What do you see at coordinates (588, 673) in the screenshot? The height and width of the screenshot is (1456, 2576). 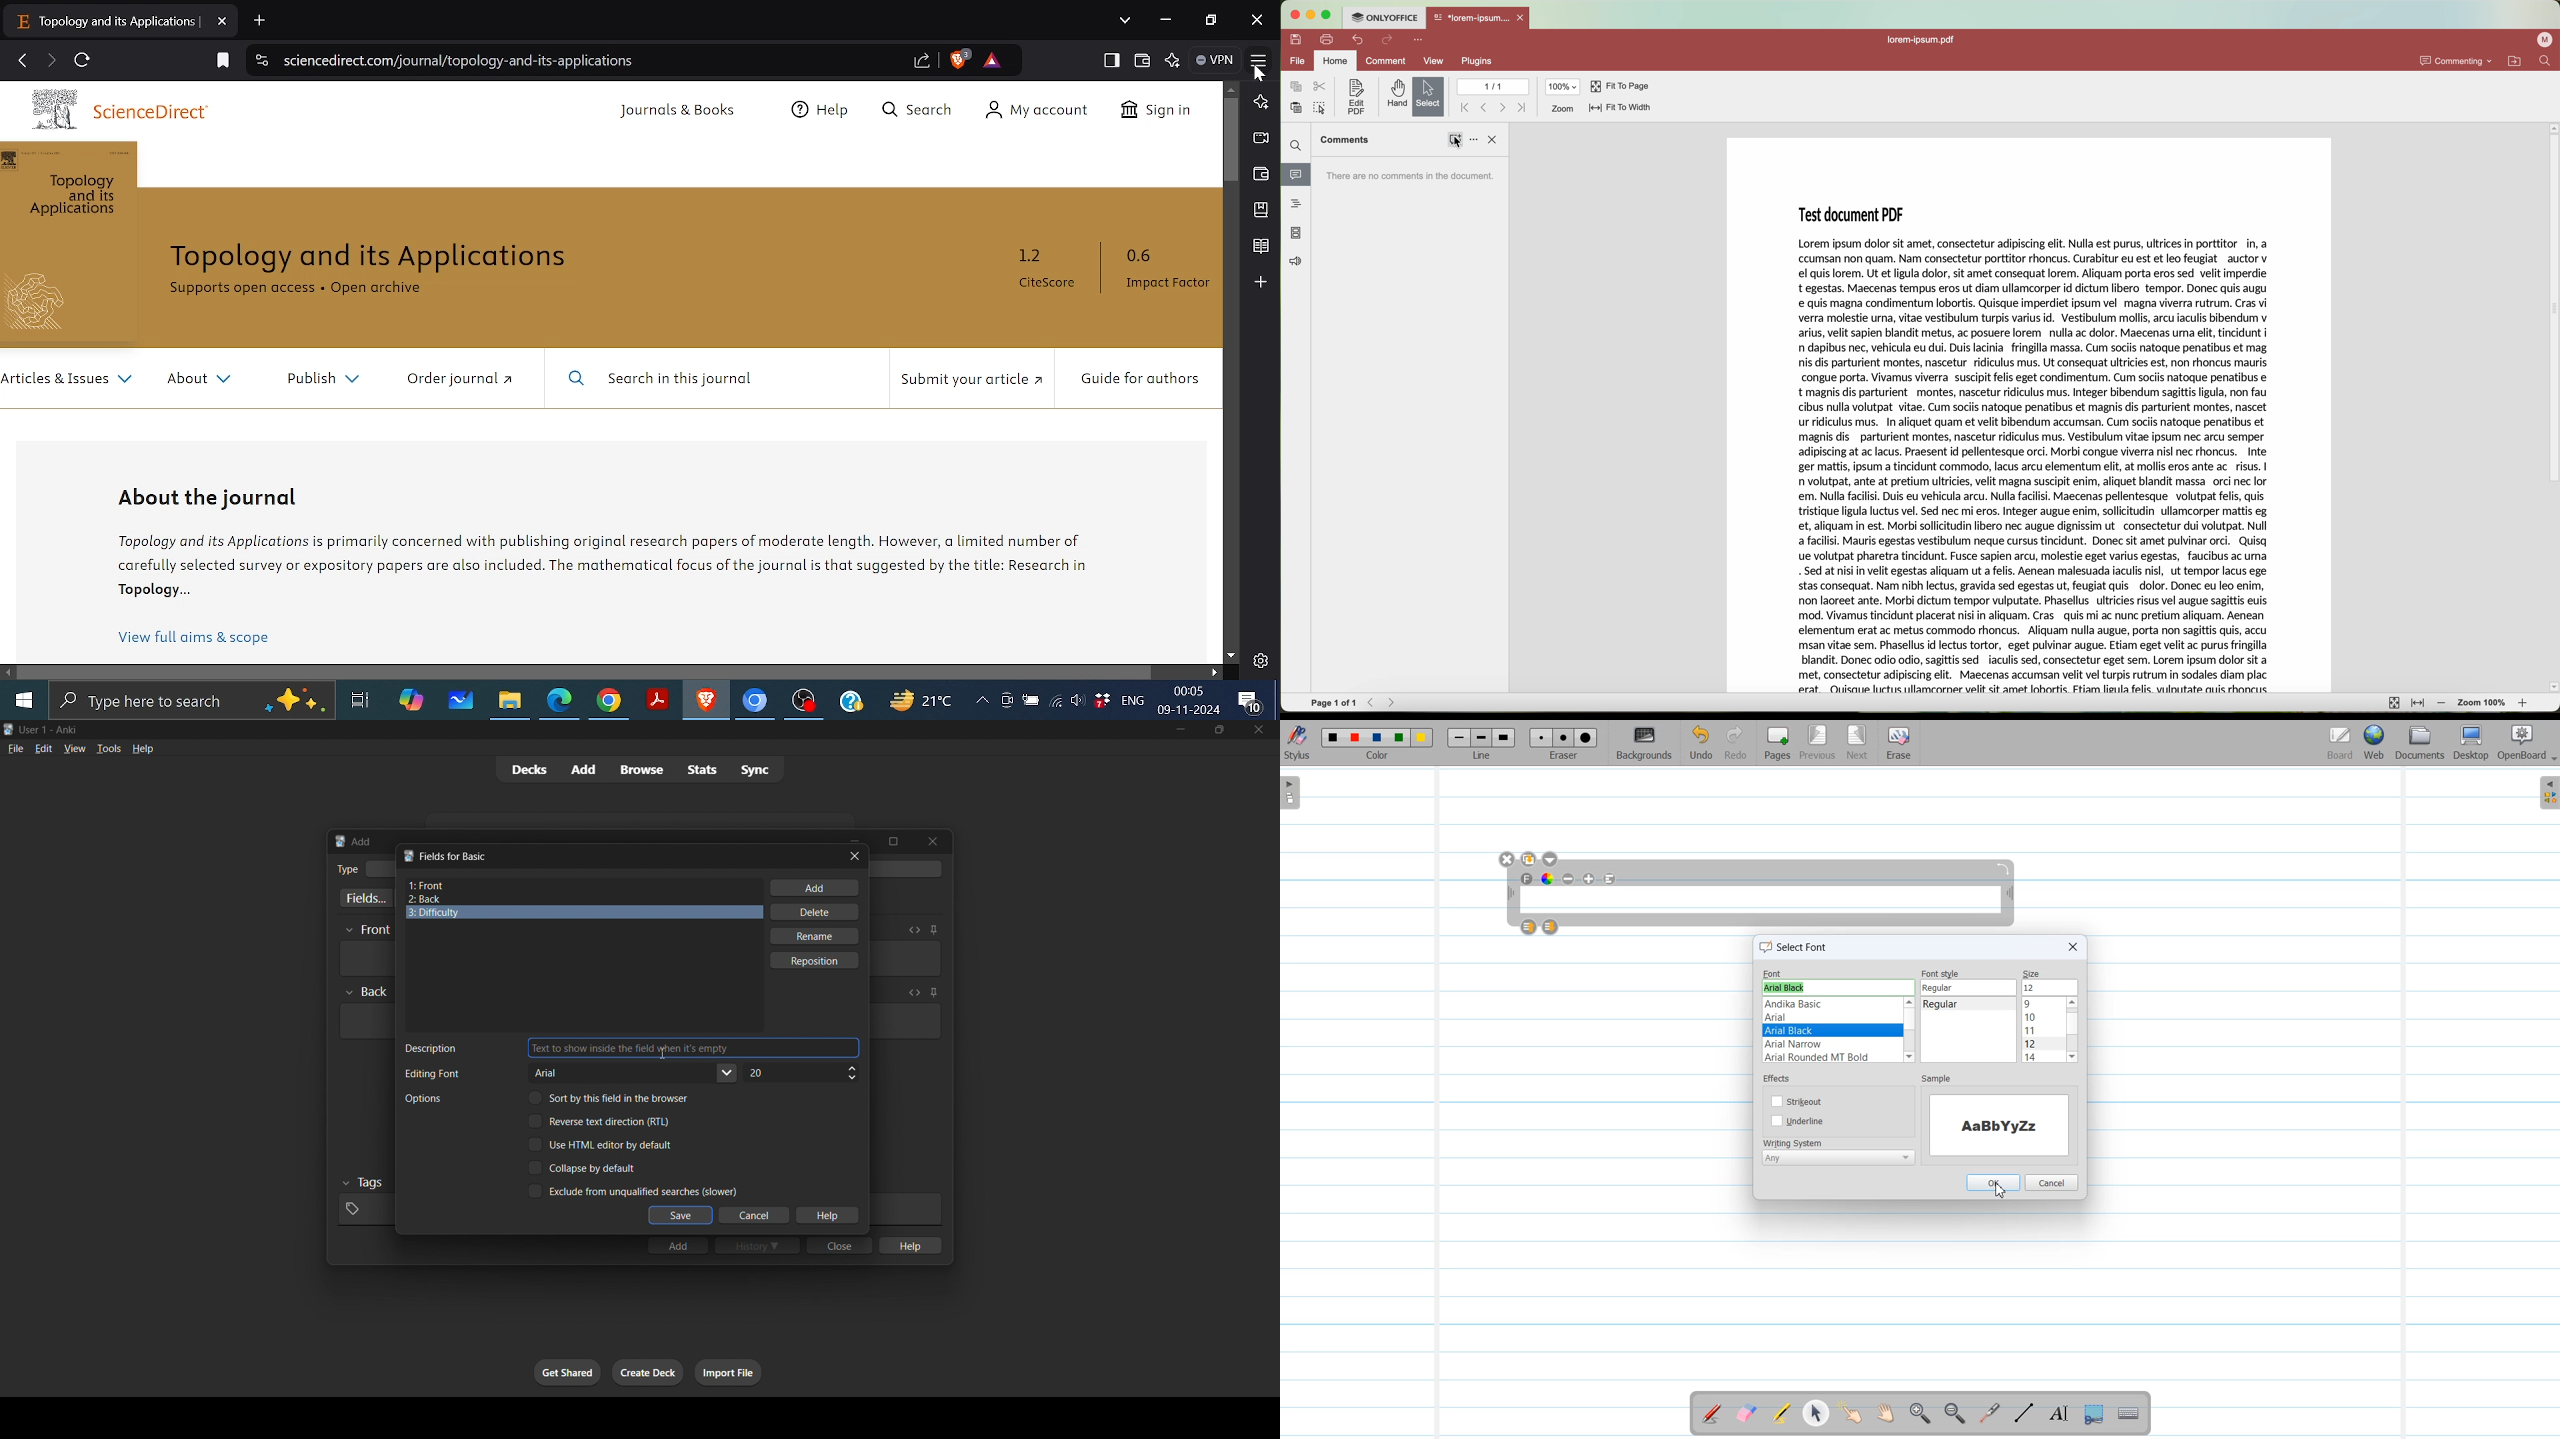 I see `Horizontal scrollbar` at bounding box center [588, 673].